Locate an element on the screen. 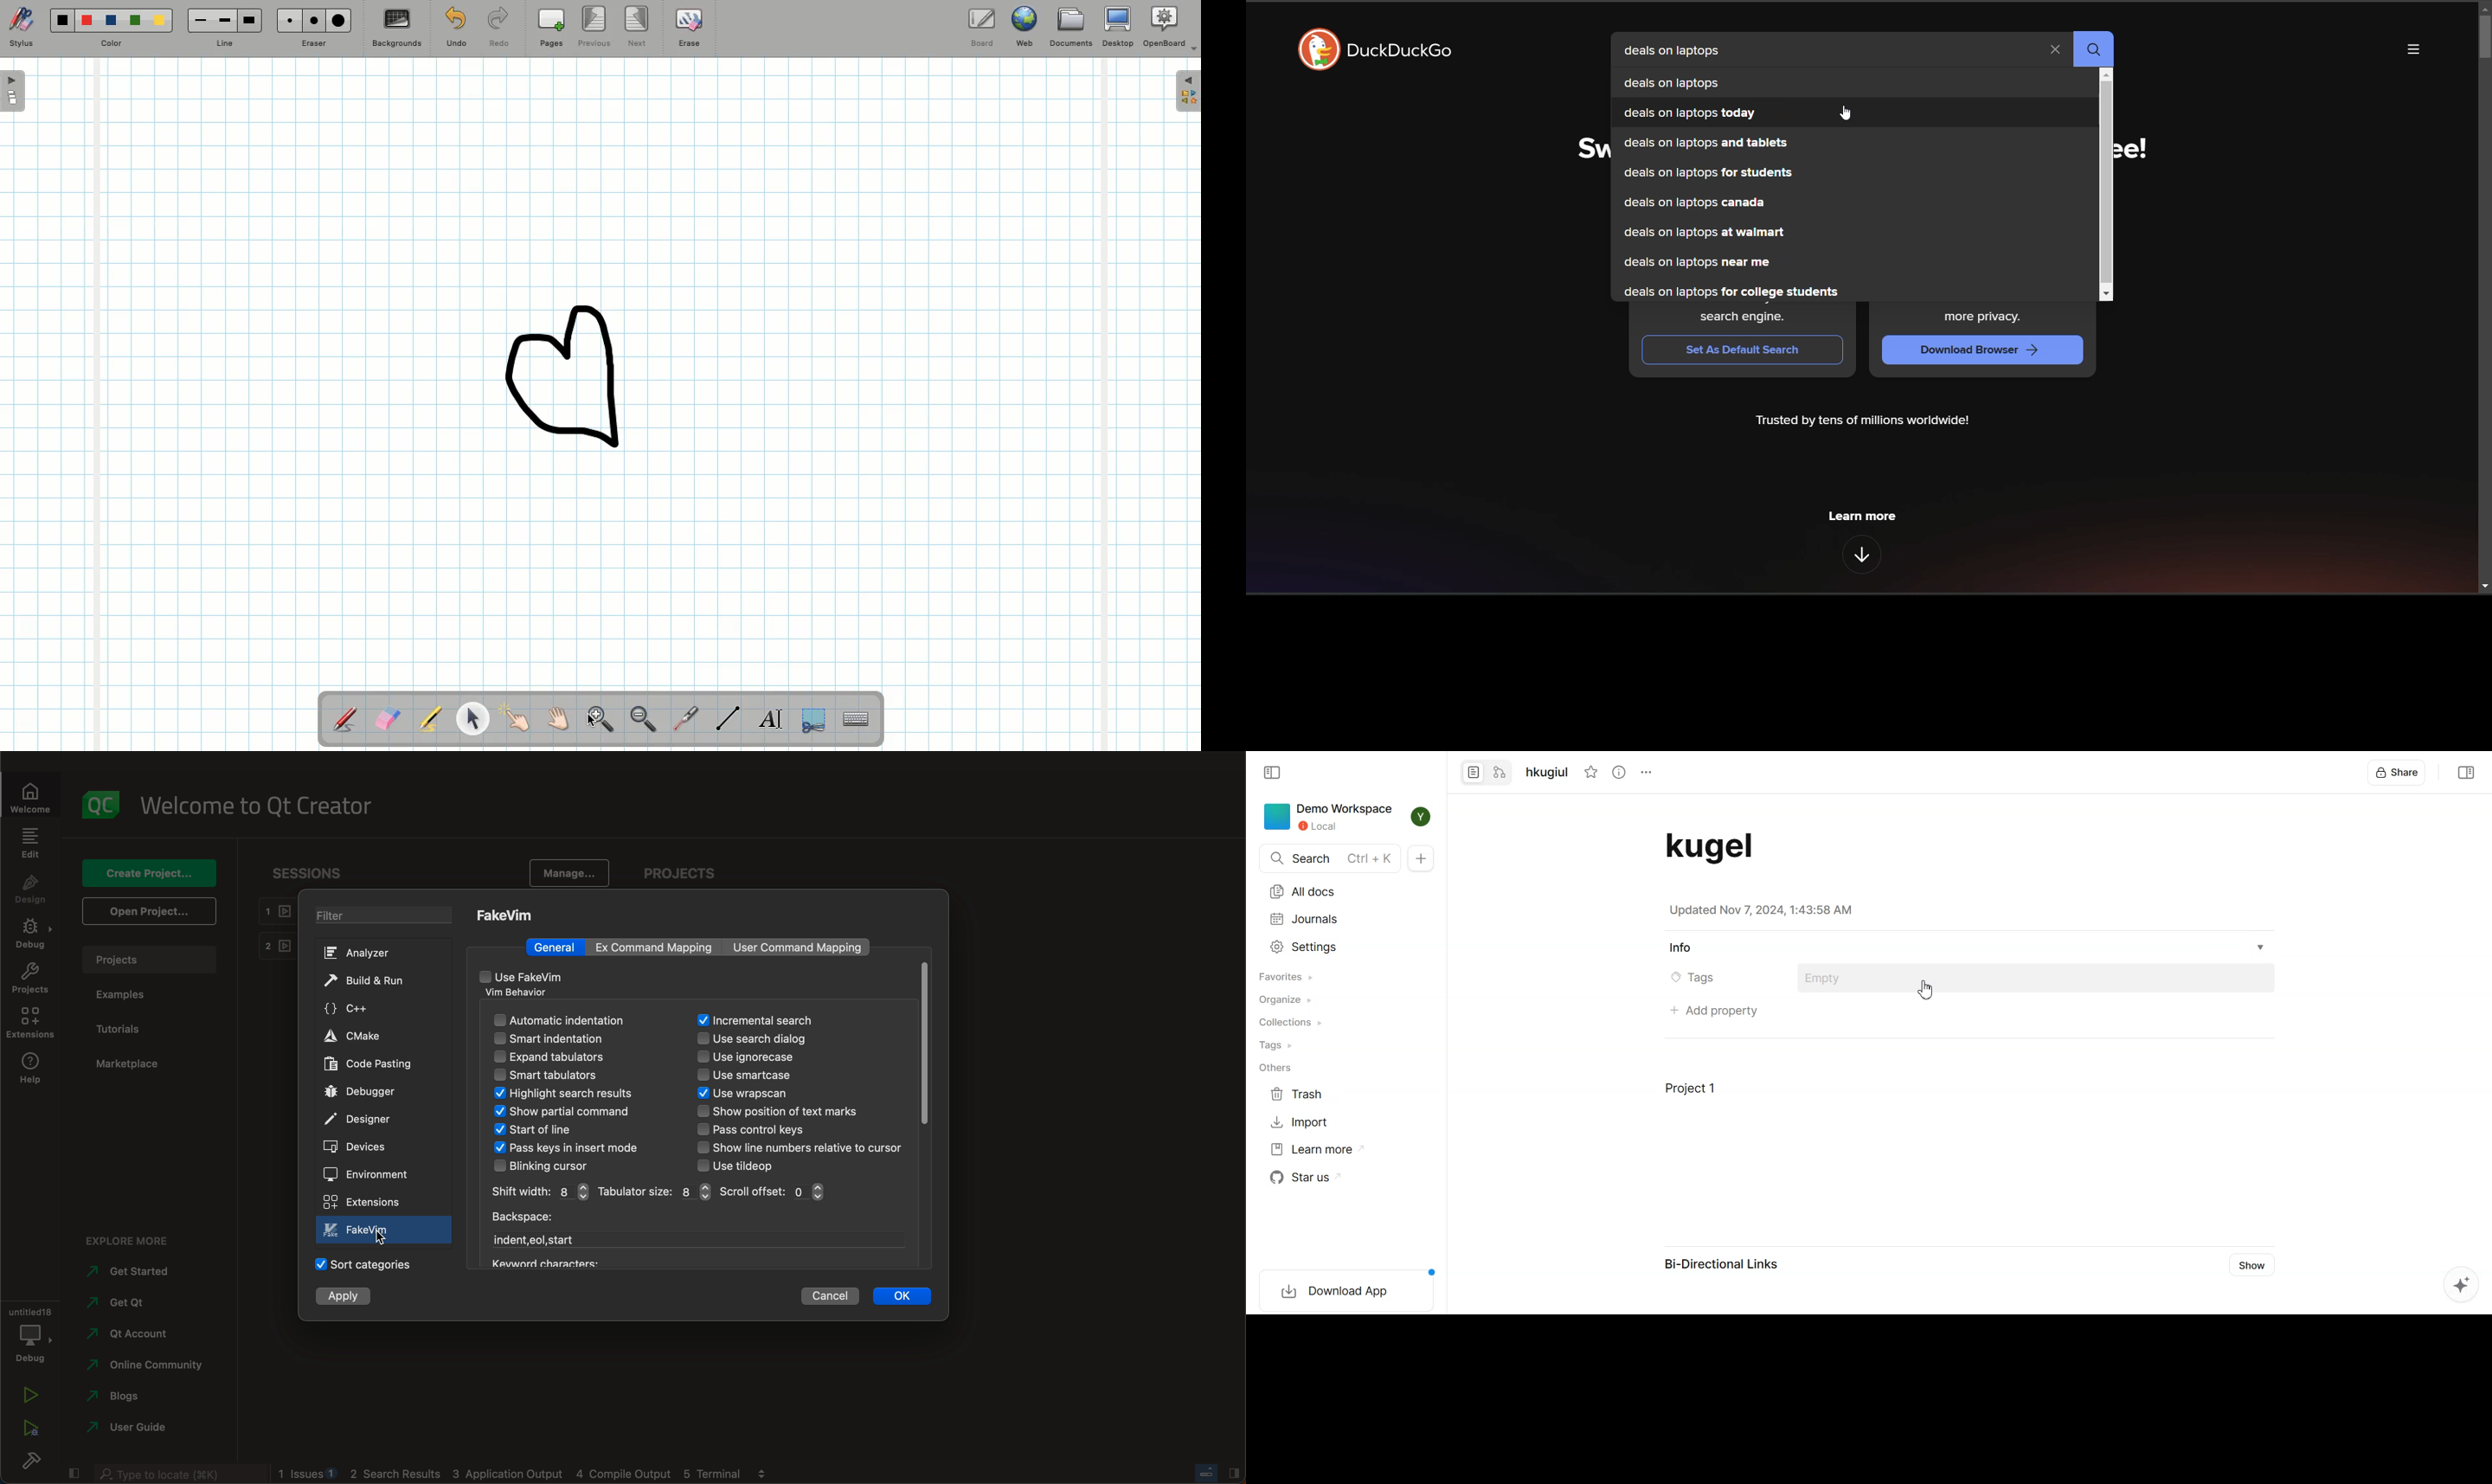 This screenshot has width=2492, height=1484. extensions is located at coordinates (32, 1022).